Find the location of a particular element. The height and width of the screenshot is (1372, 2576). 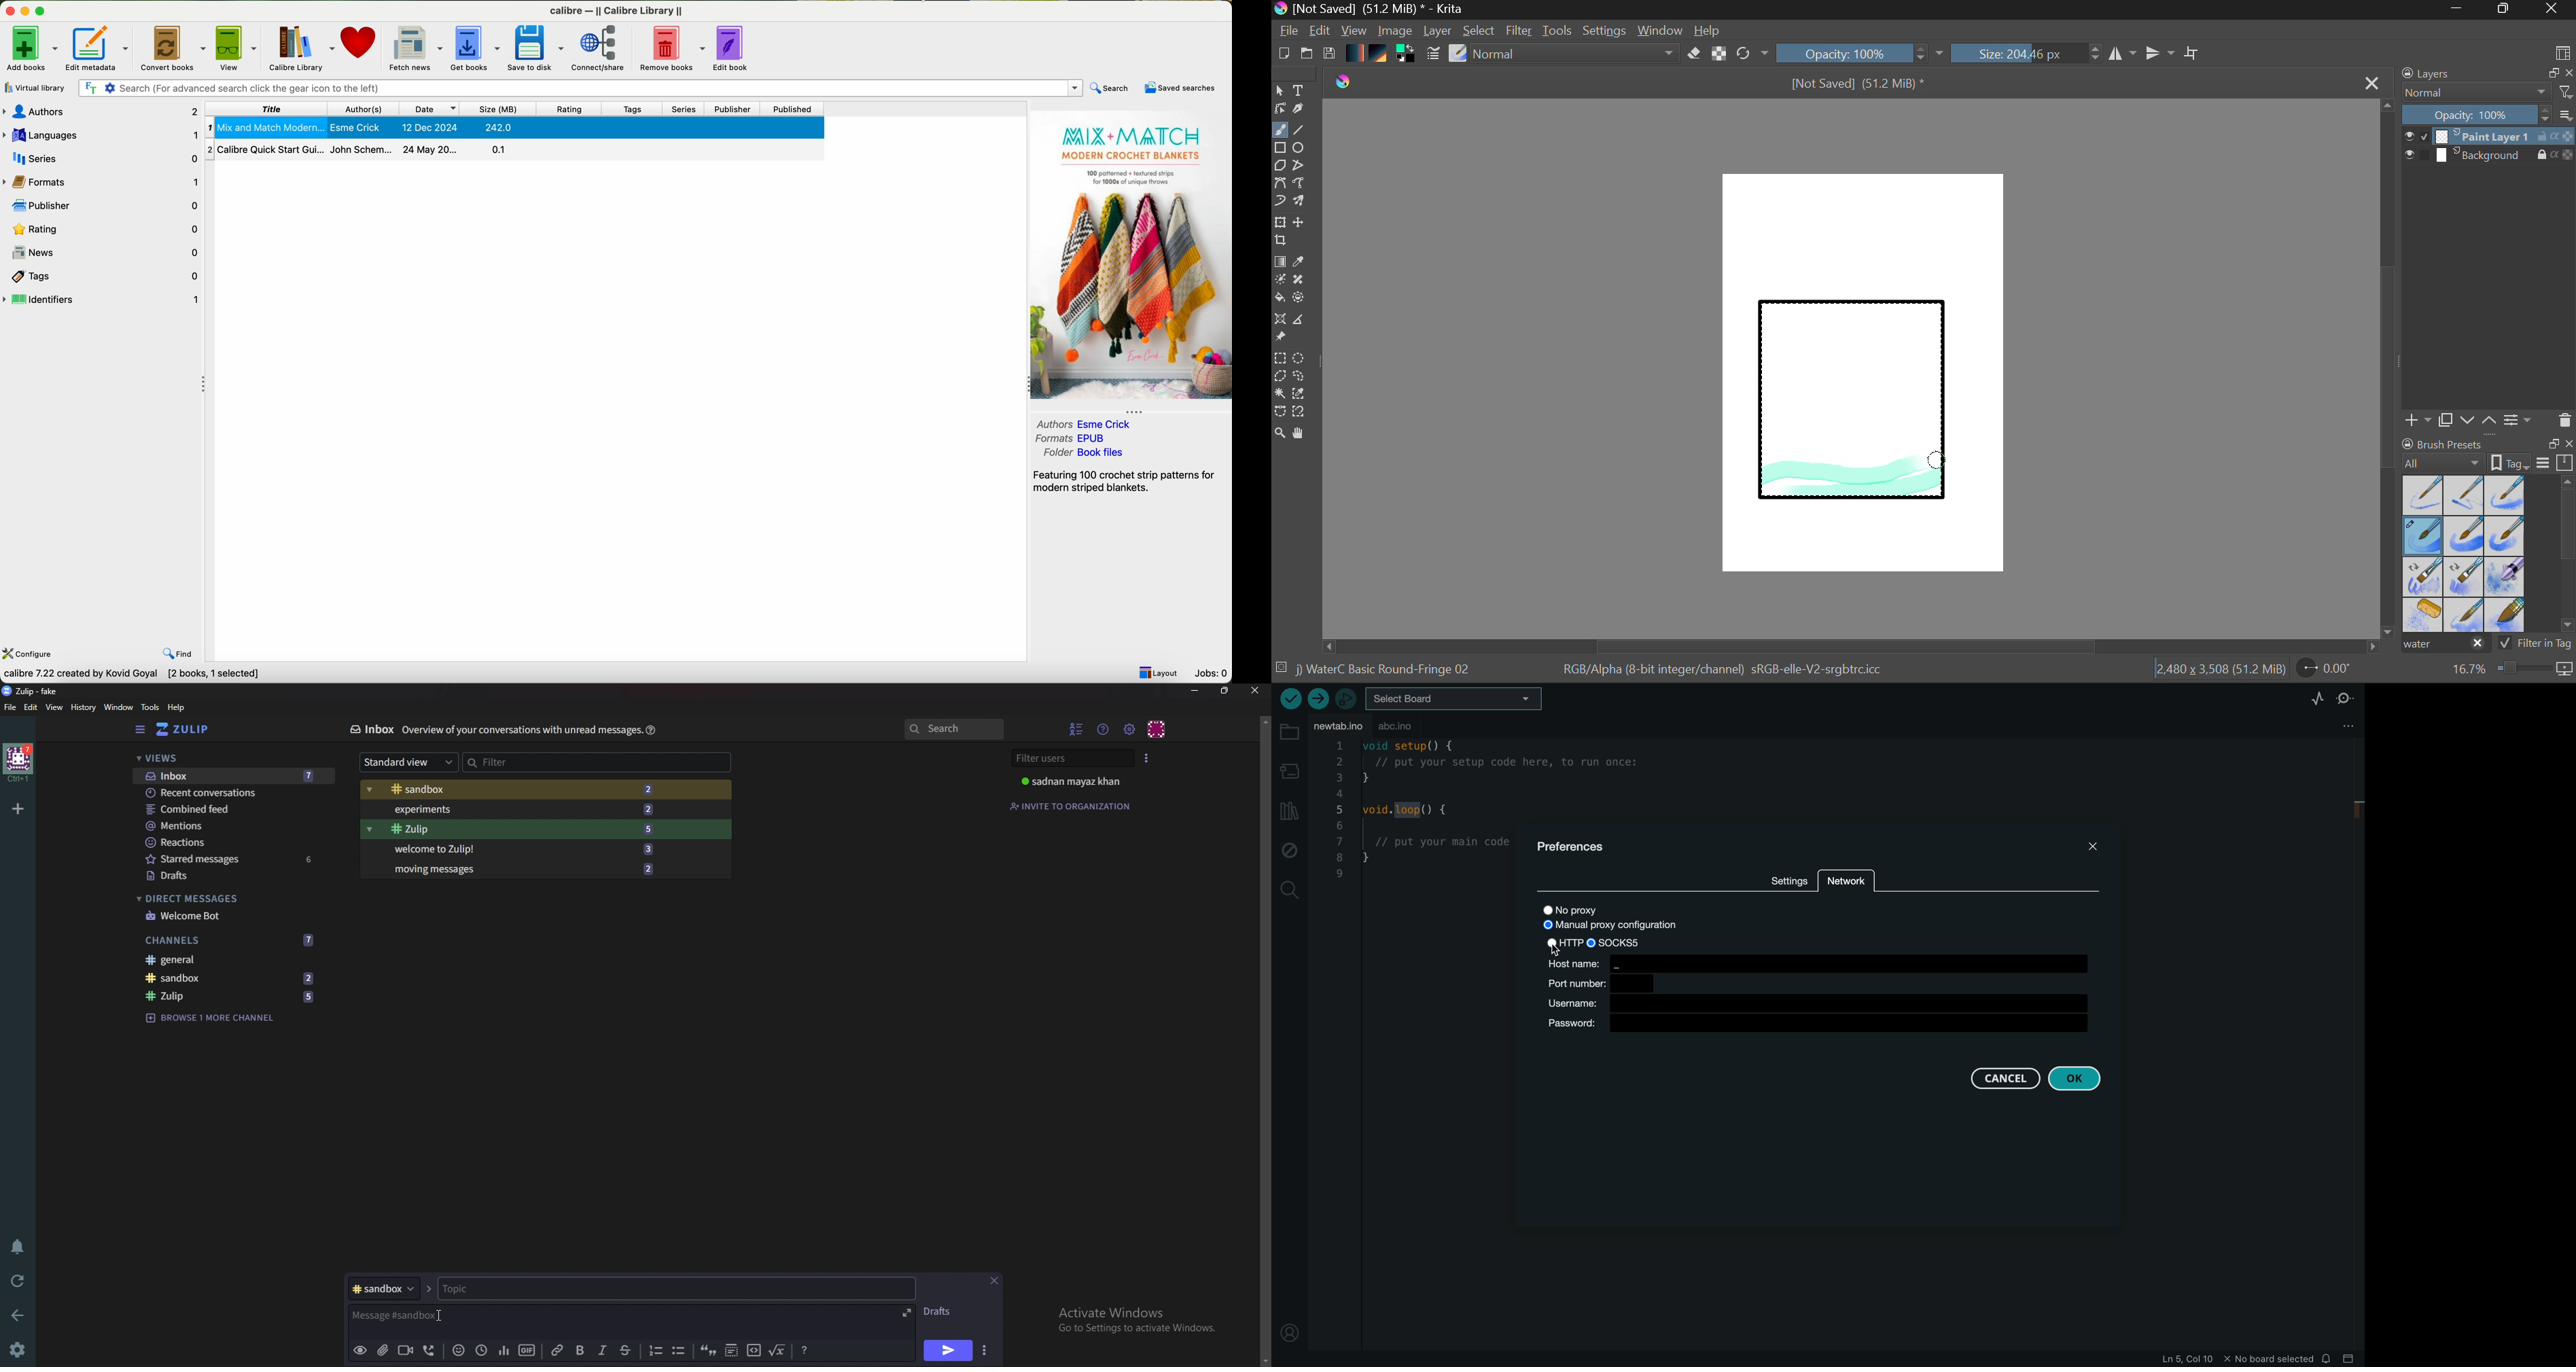

fetch news is located at coordinates (415, 47).